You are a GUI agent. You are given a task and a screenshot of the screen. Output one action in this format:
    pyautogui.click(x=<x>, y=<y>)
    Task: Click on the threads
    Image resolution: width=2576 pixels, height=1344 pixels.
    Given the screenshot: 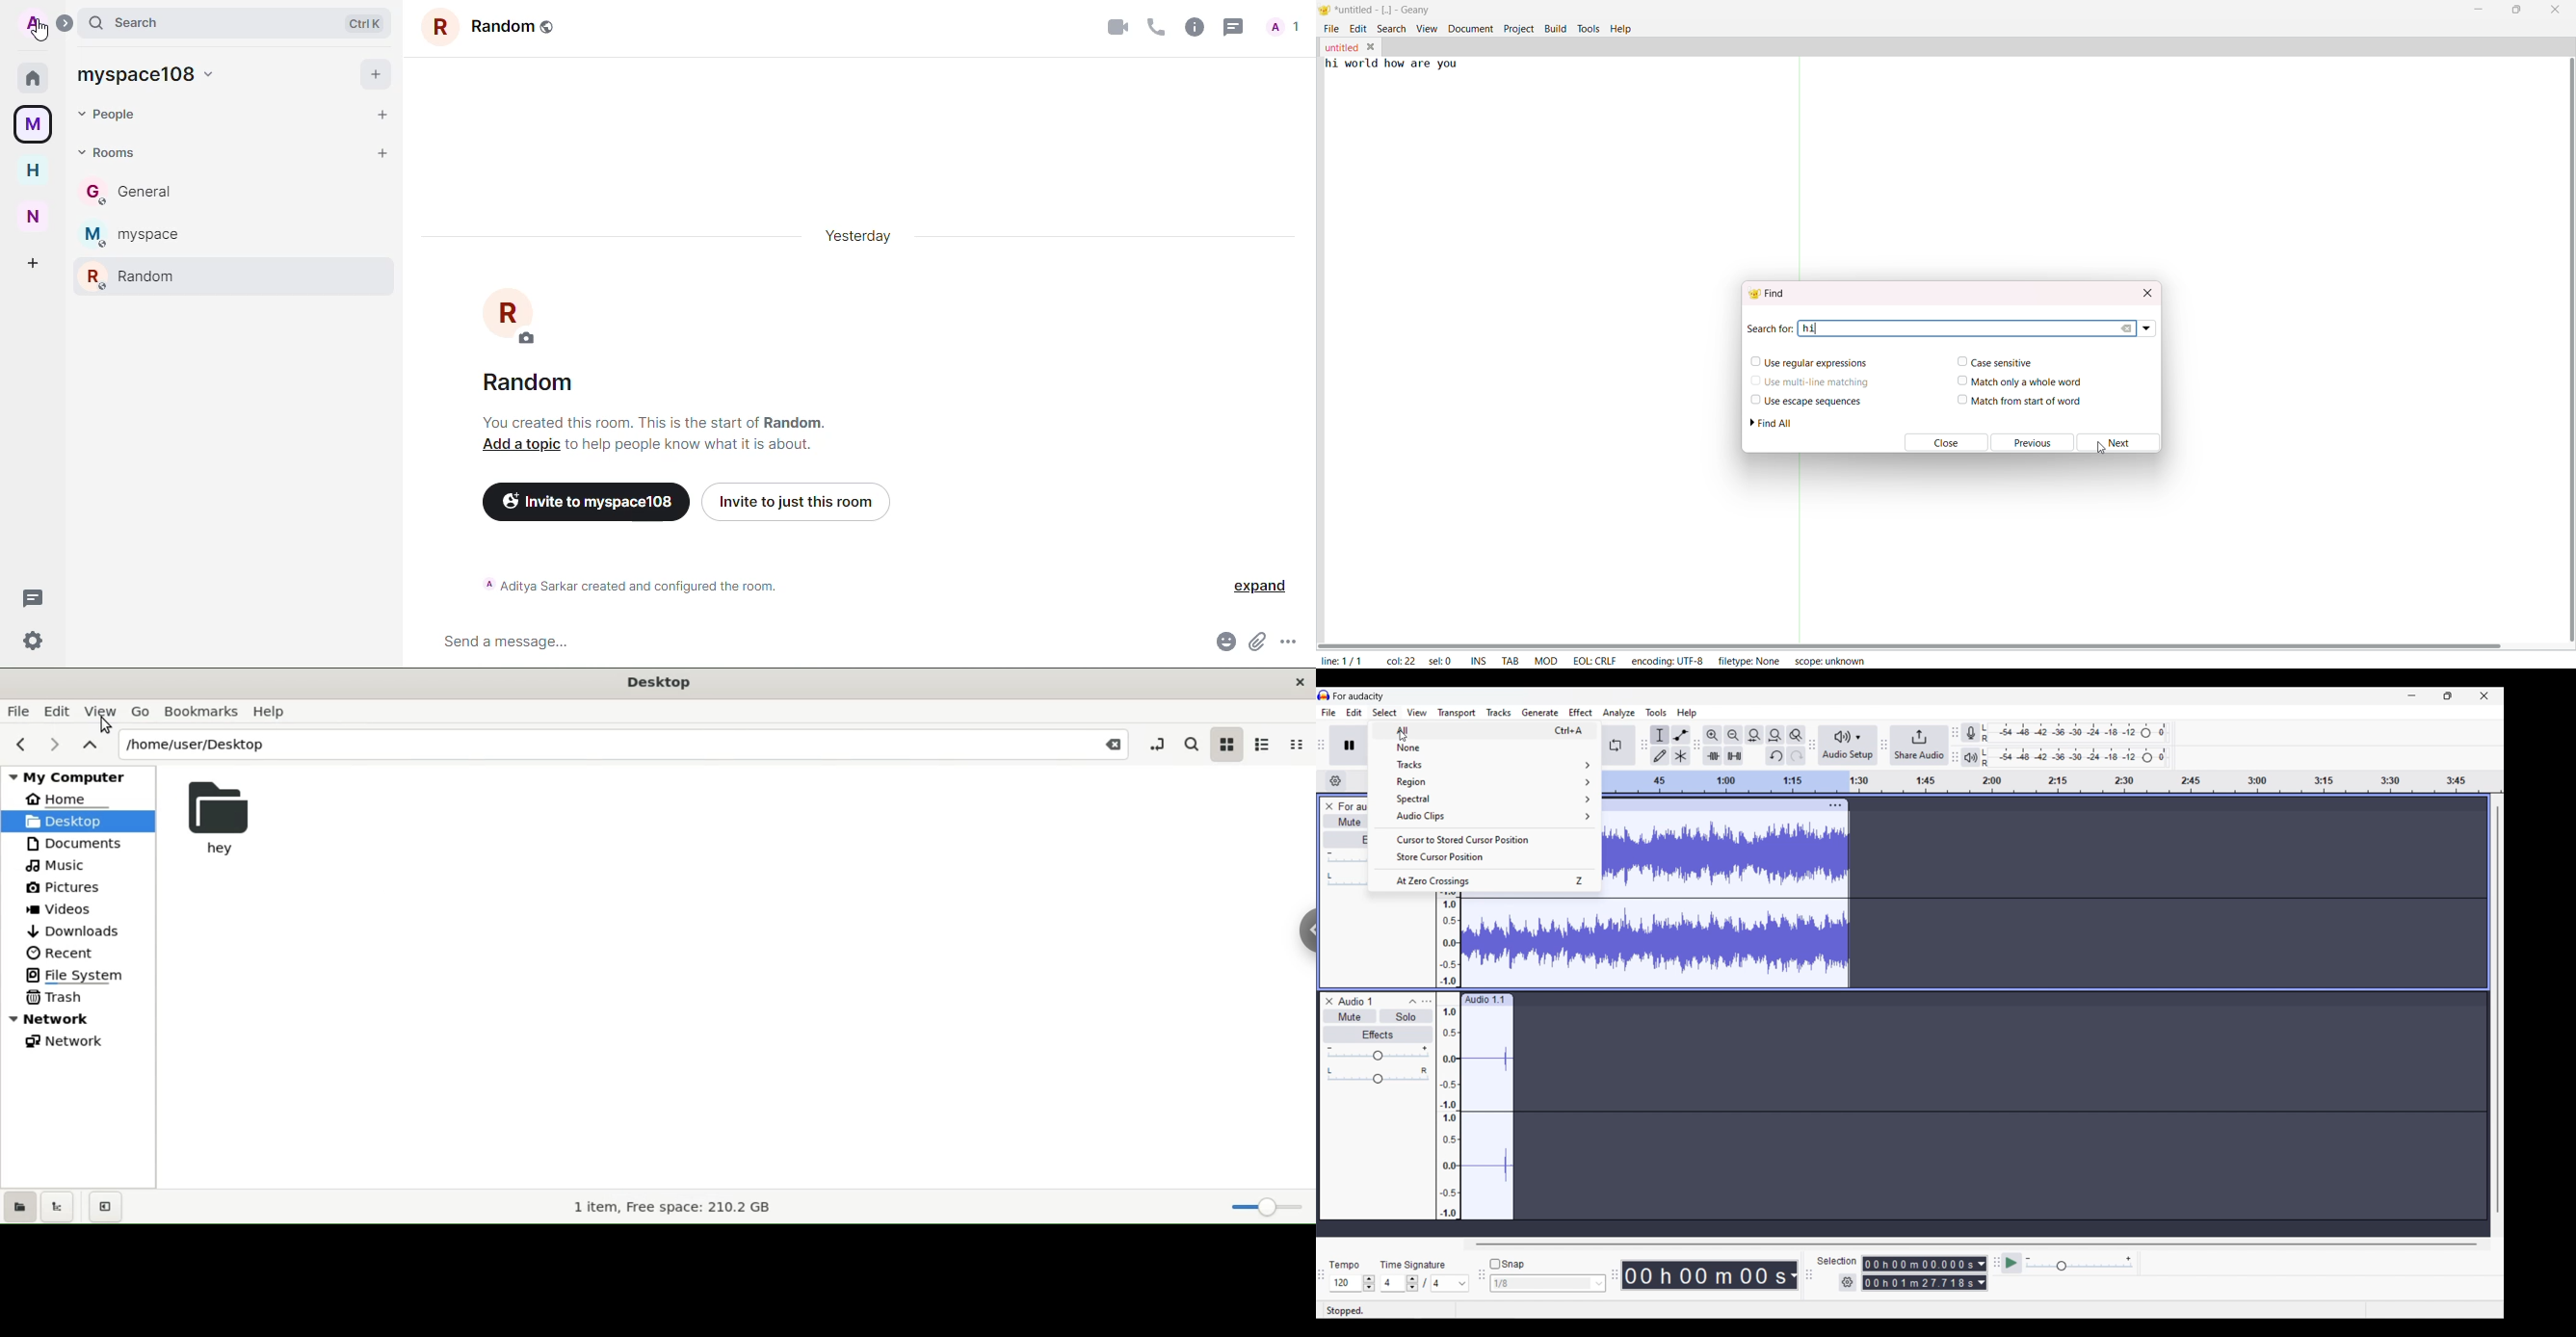 What is the action you would take?
    pyautogui.click(x=33, y=598)
    